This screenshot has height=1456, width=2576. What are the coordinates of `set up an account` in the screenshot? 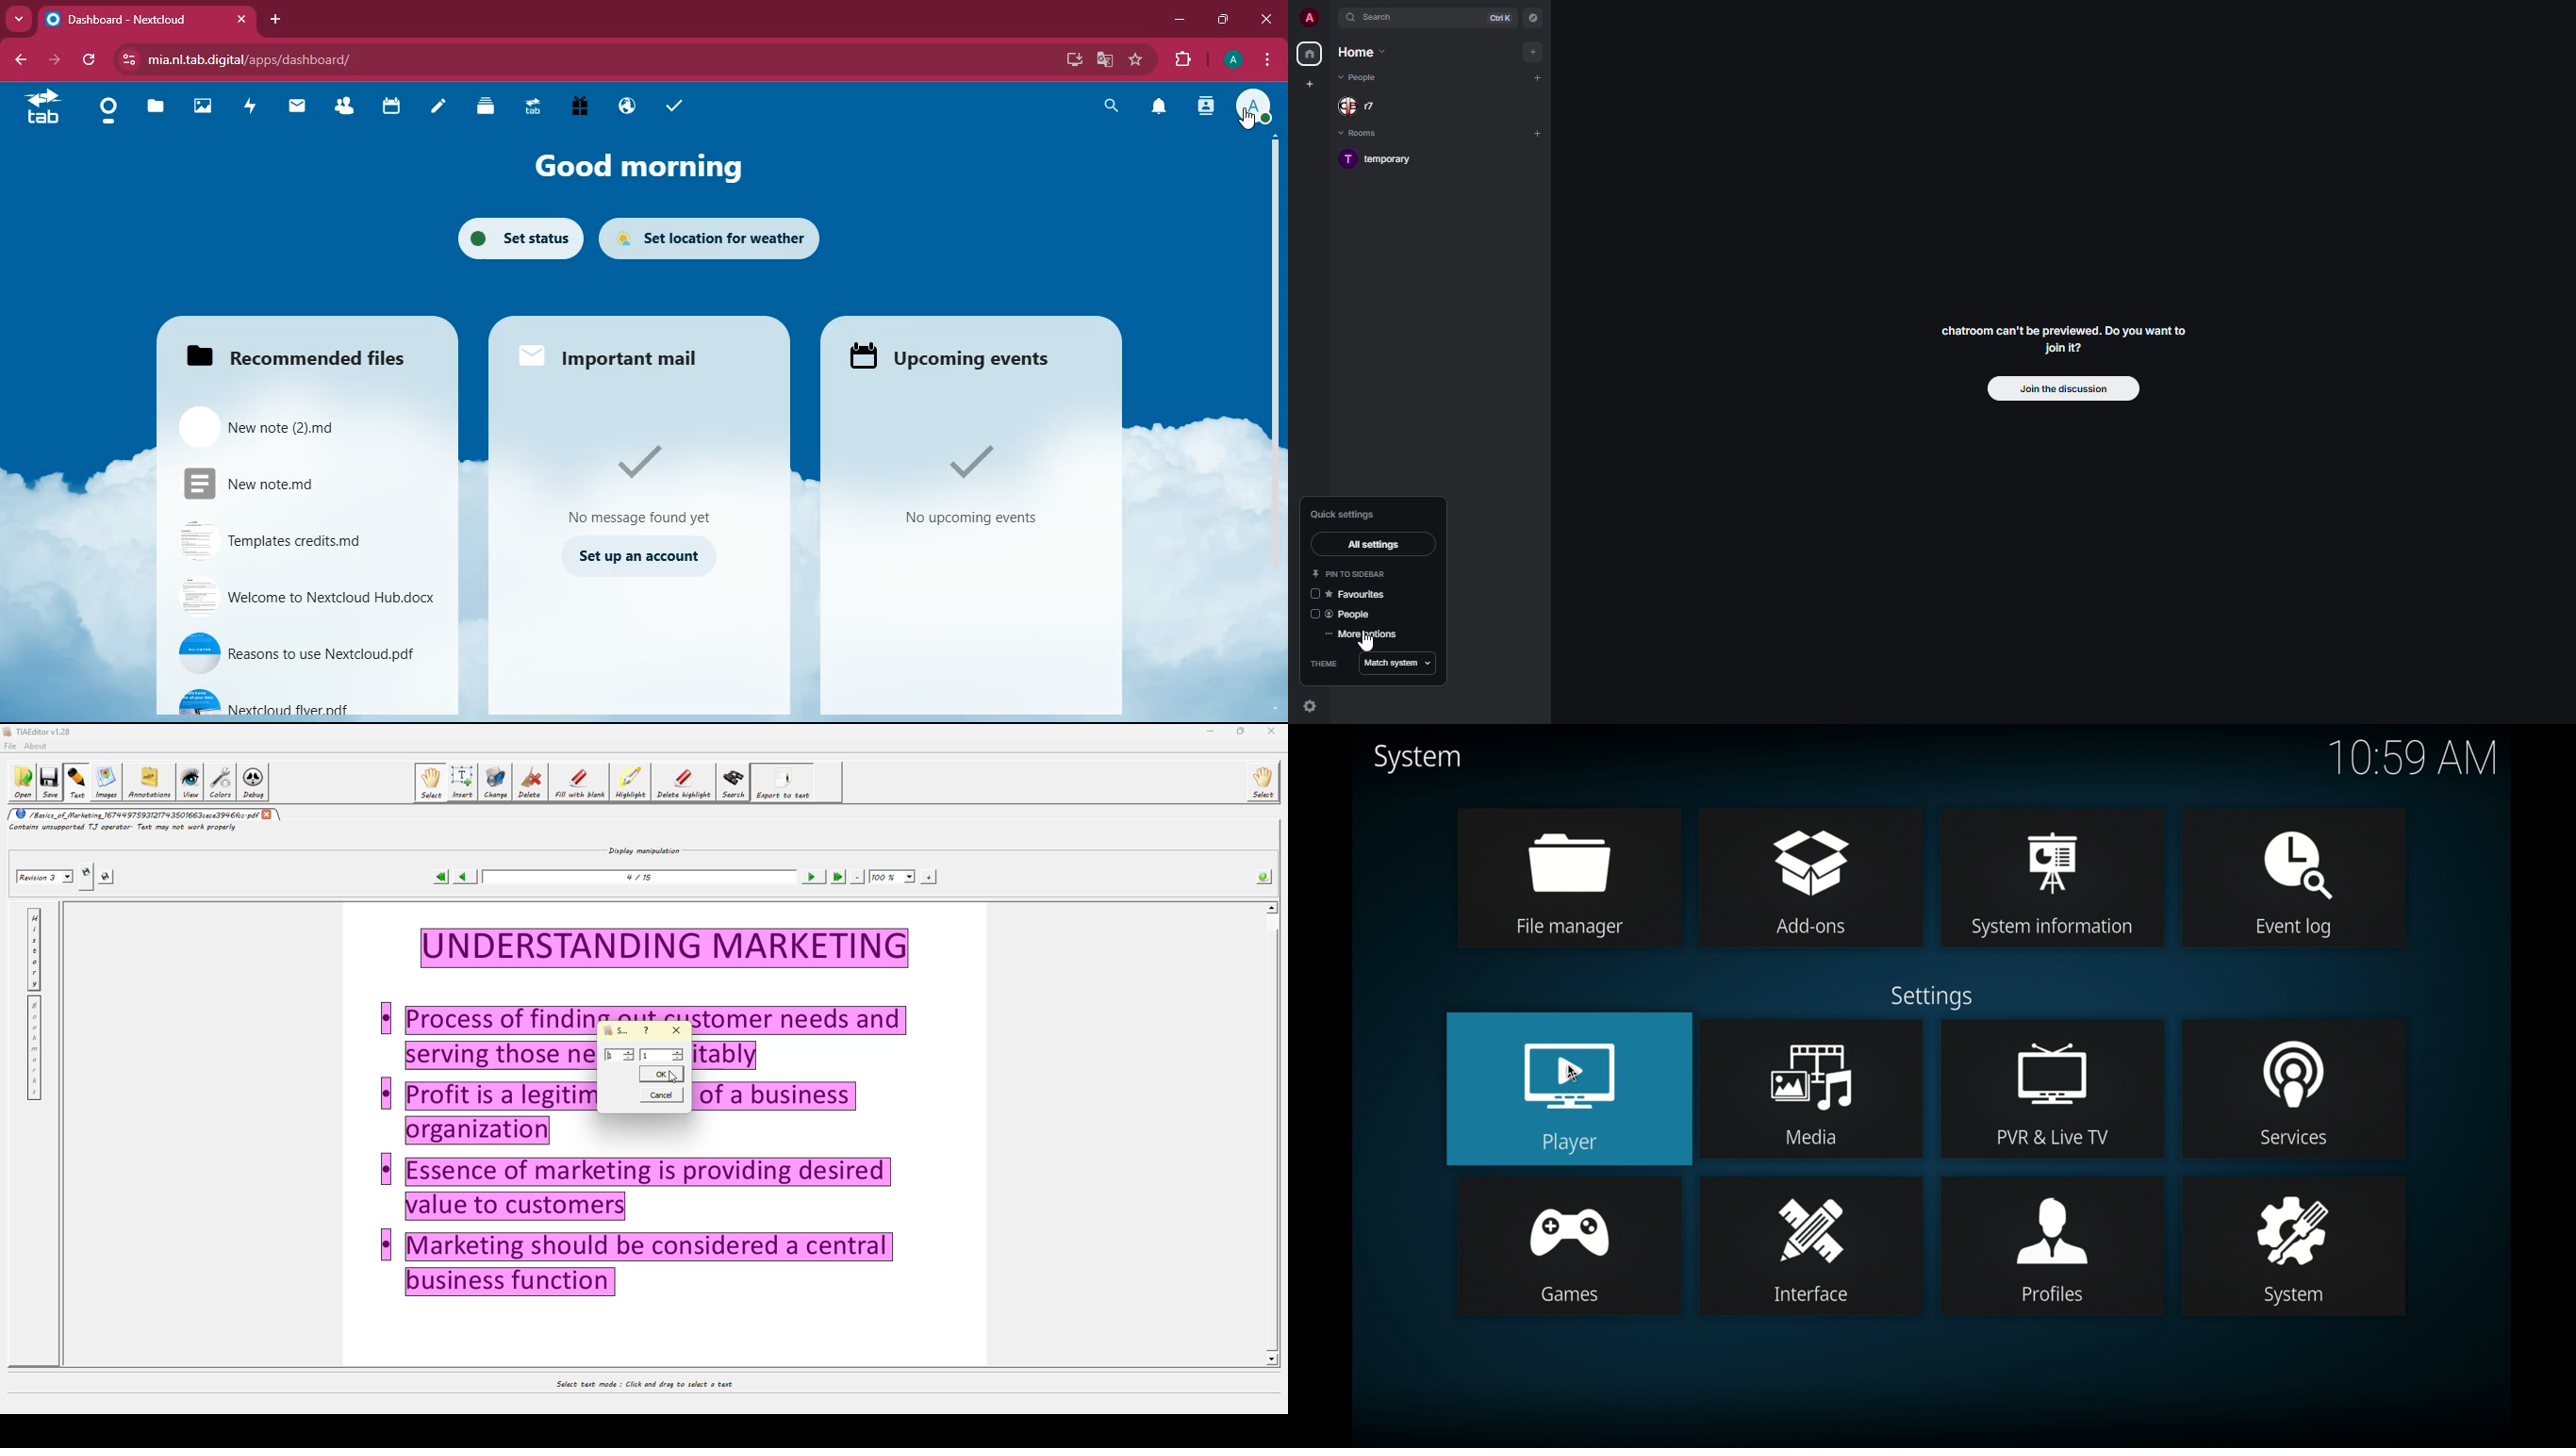 It's located at (638, 556).